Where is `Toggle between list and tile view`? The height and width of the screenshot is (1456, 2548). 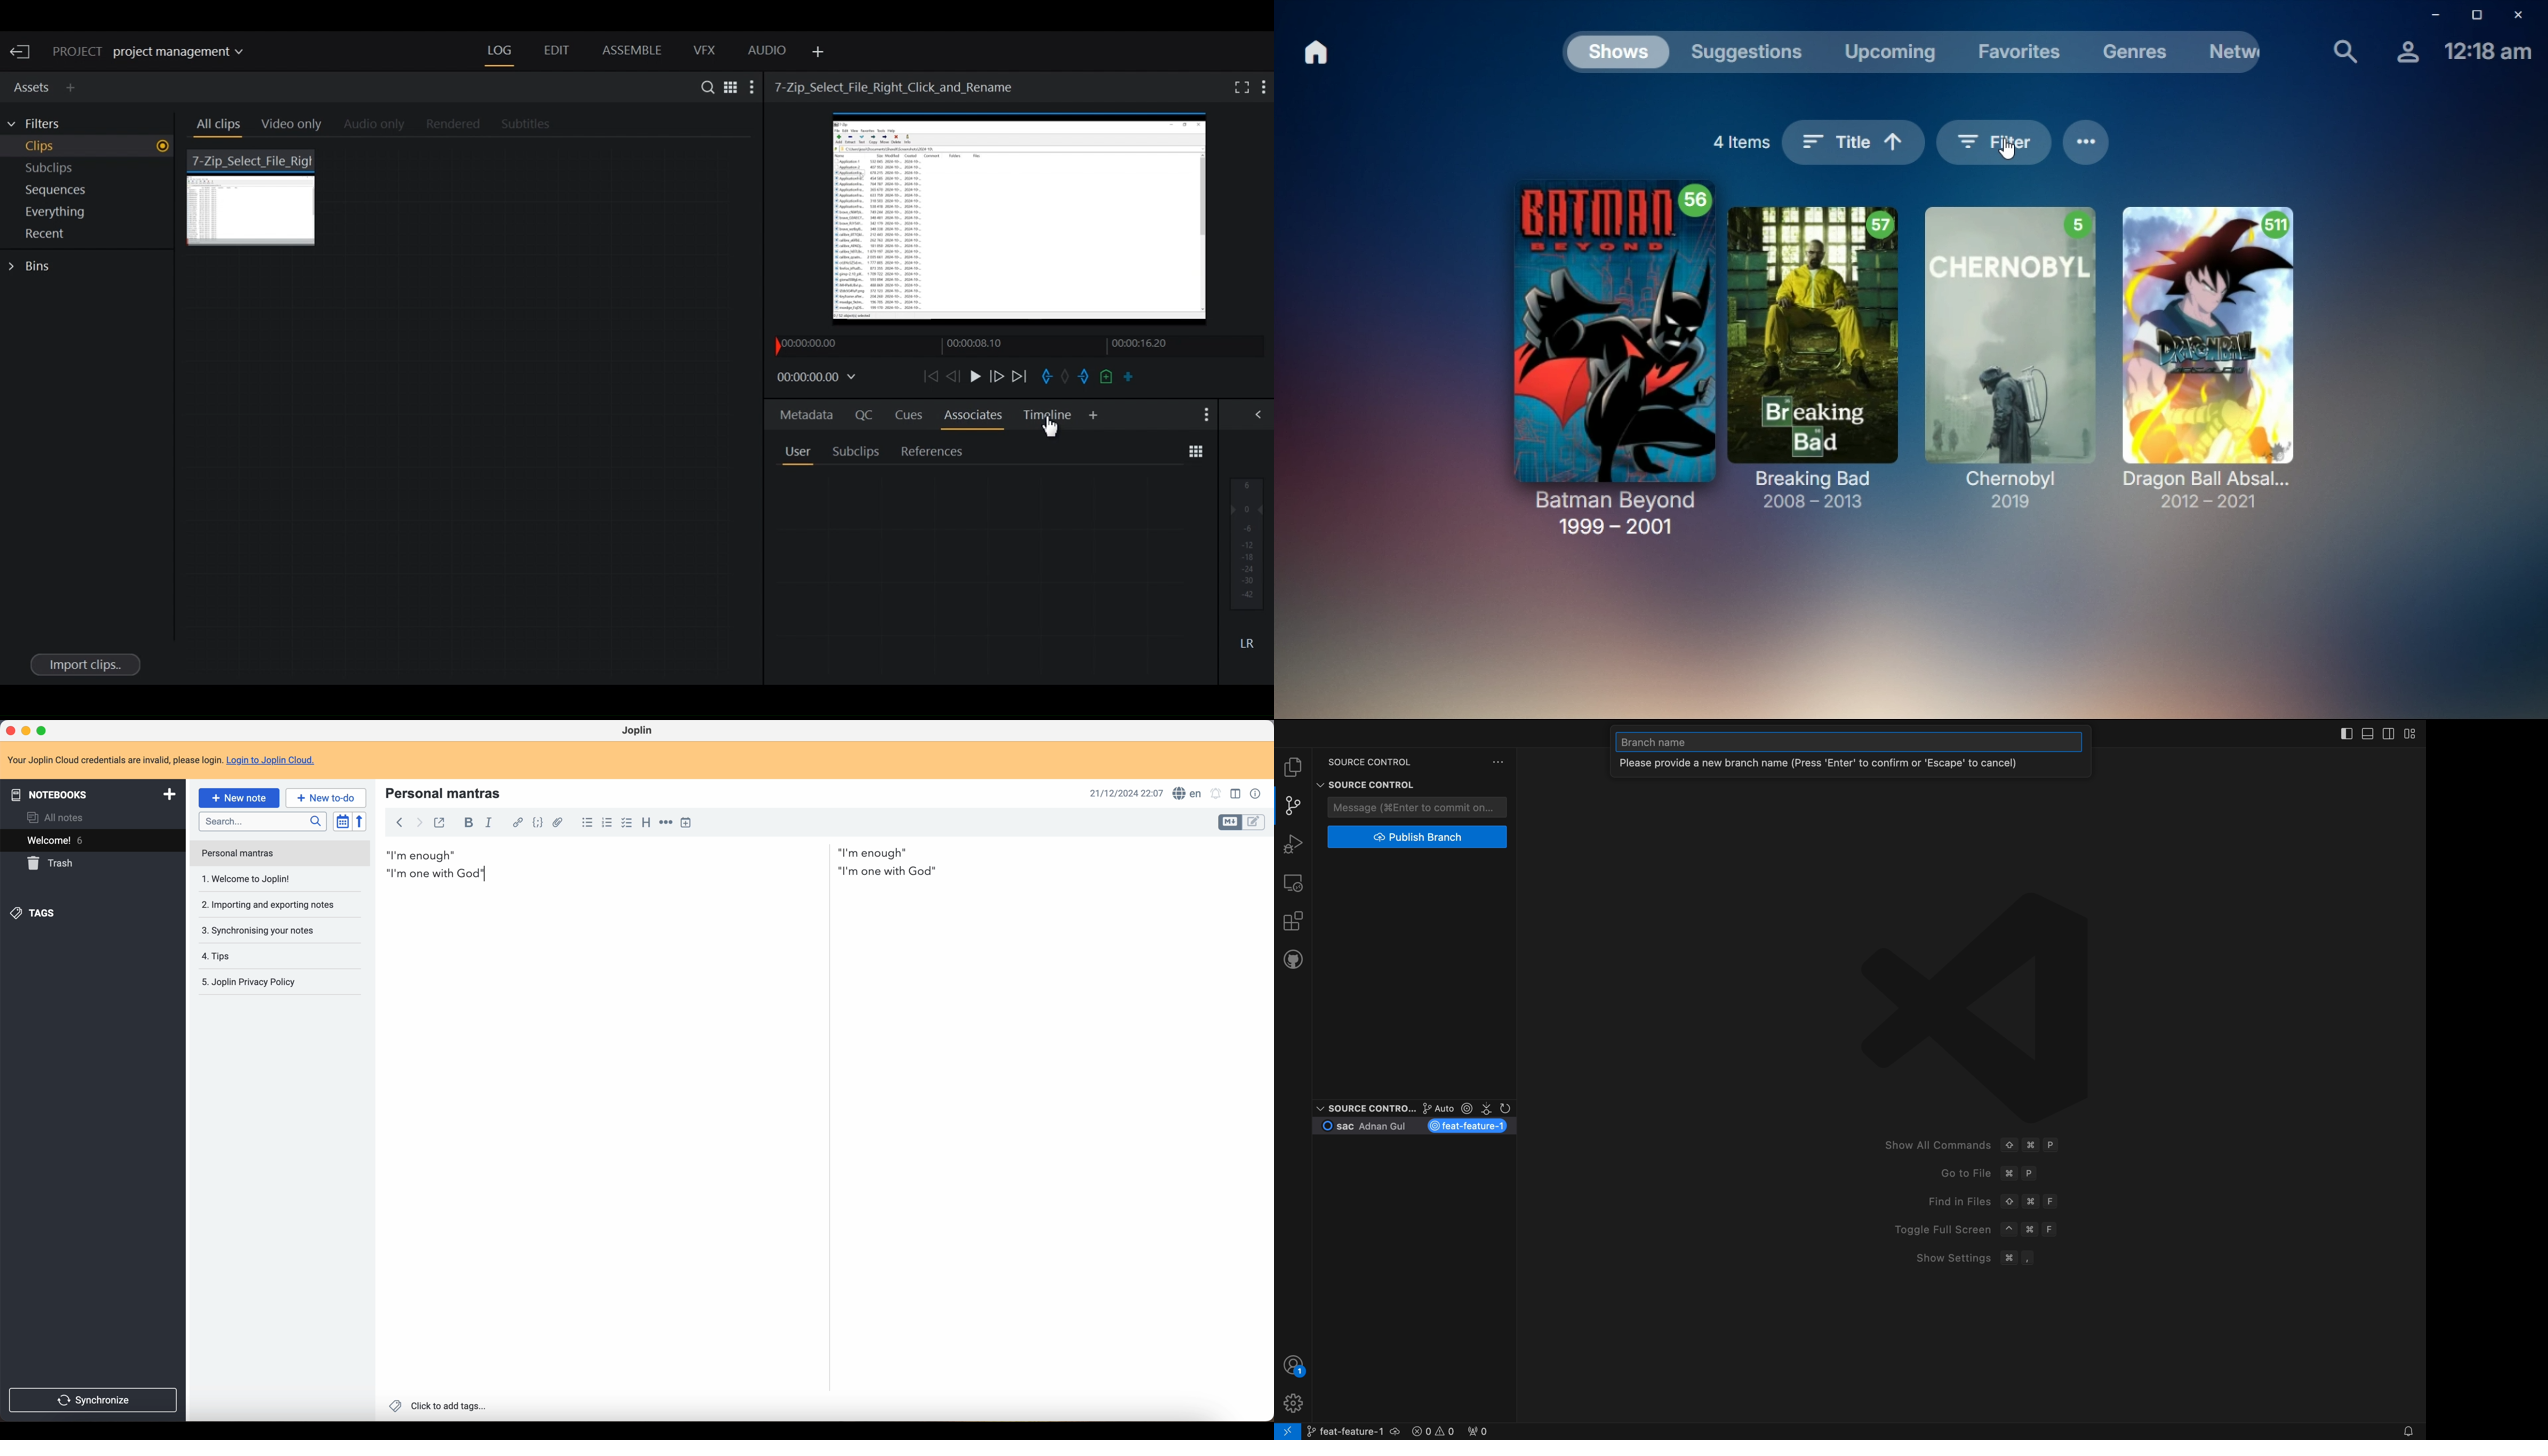
Toggle between list and tile view is located at coordinates (1196, 453).